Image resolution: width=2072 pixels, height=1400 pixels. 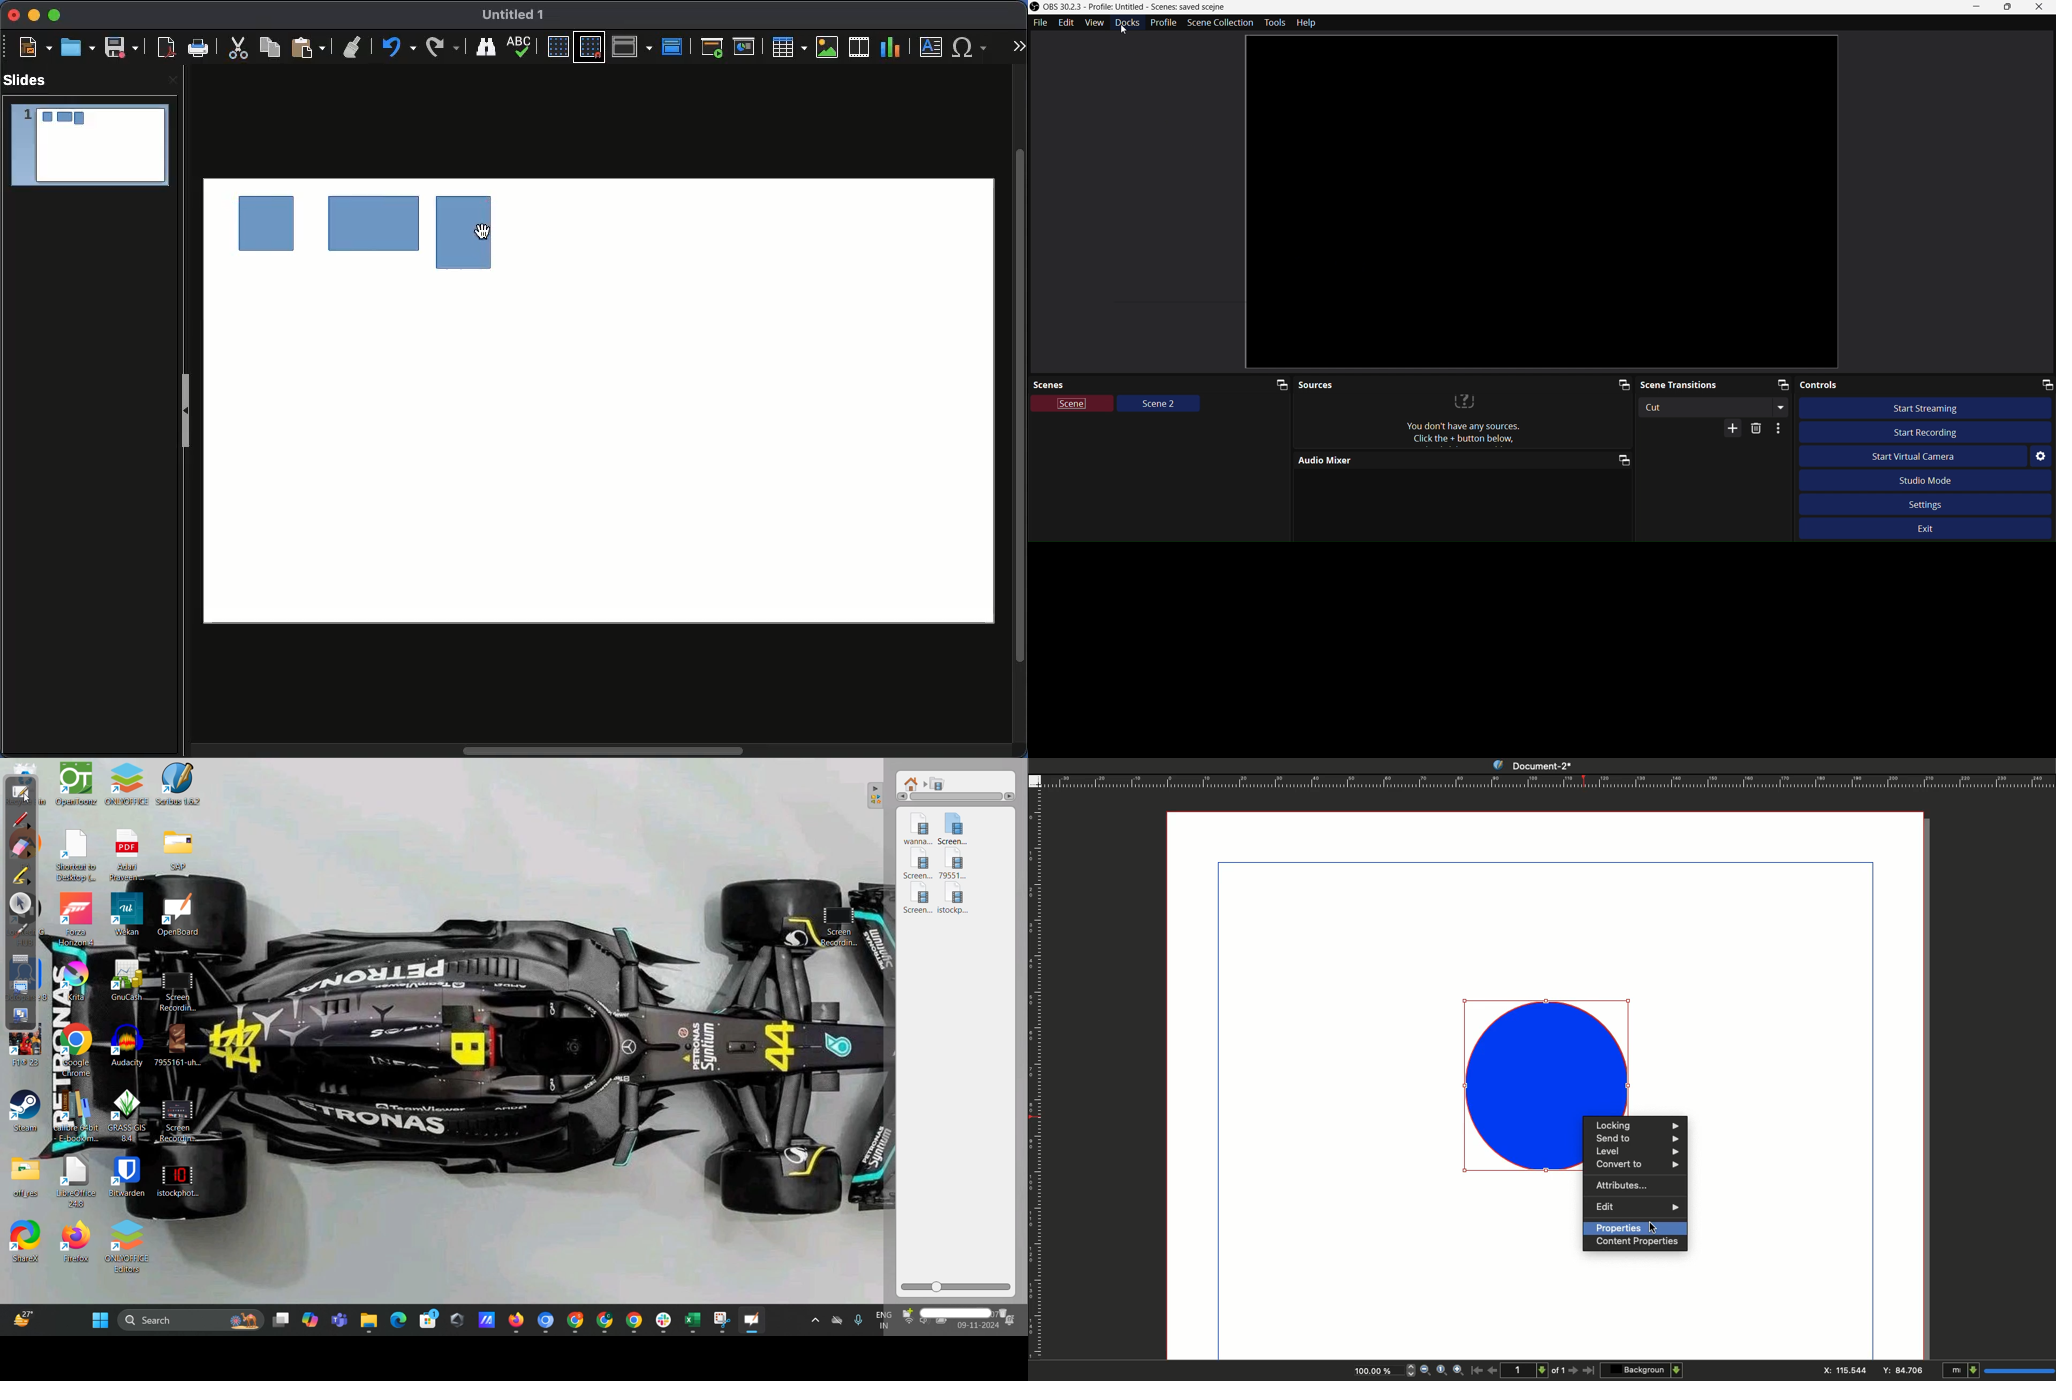 What do you see at coordinates (352, 43) in the screenshot?
I see `Undo` at bounding box center [352, 43].